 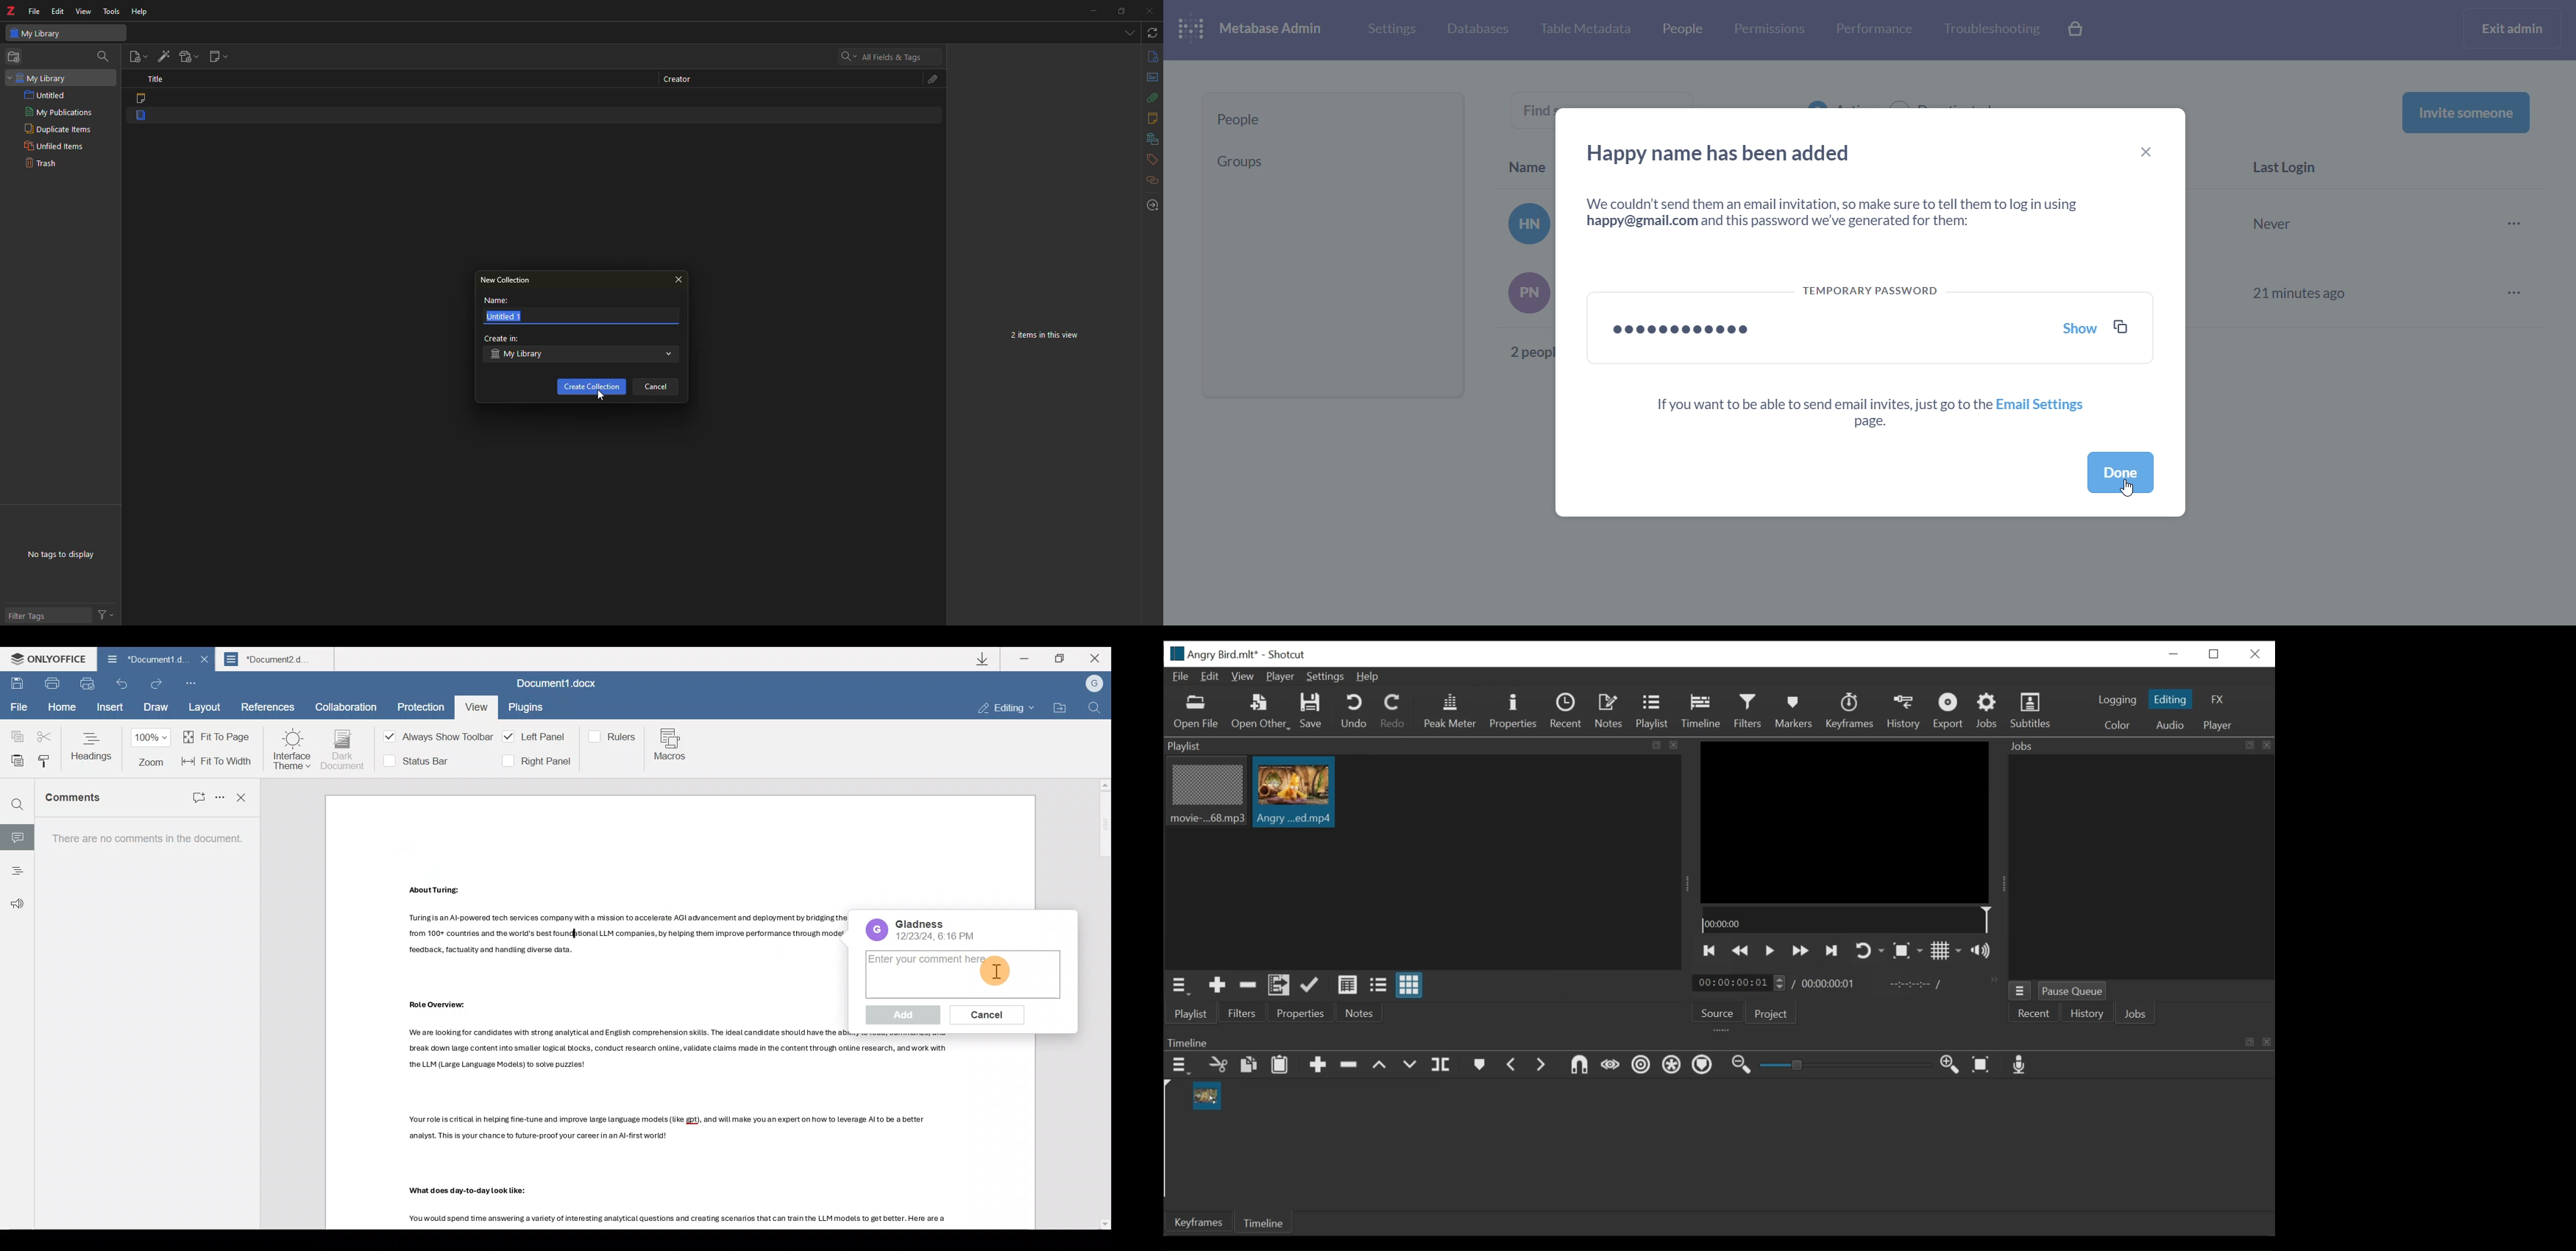 I want to click on File name, so click(x=1213, y=653).